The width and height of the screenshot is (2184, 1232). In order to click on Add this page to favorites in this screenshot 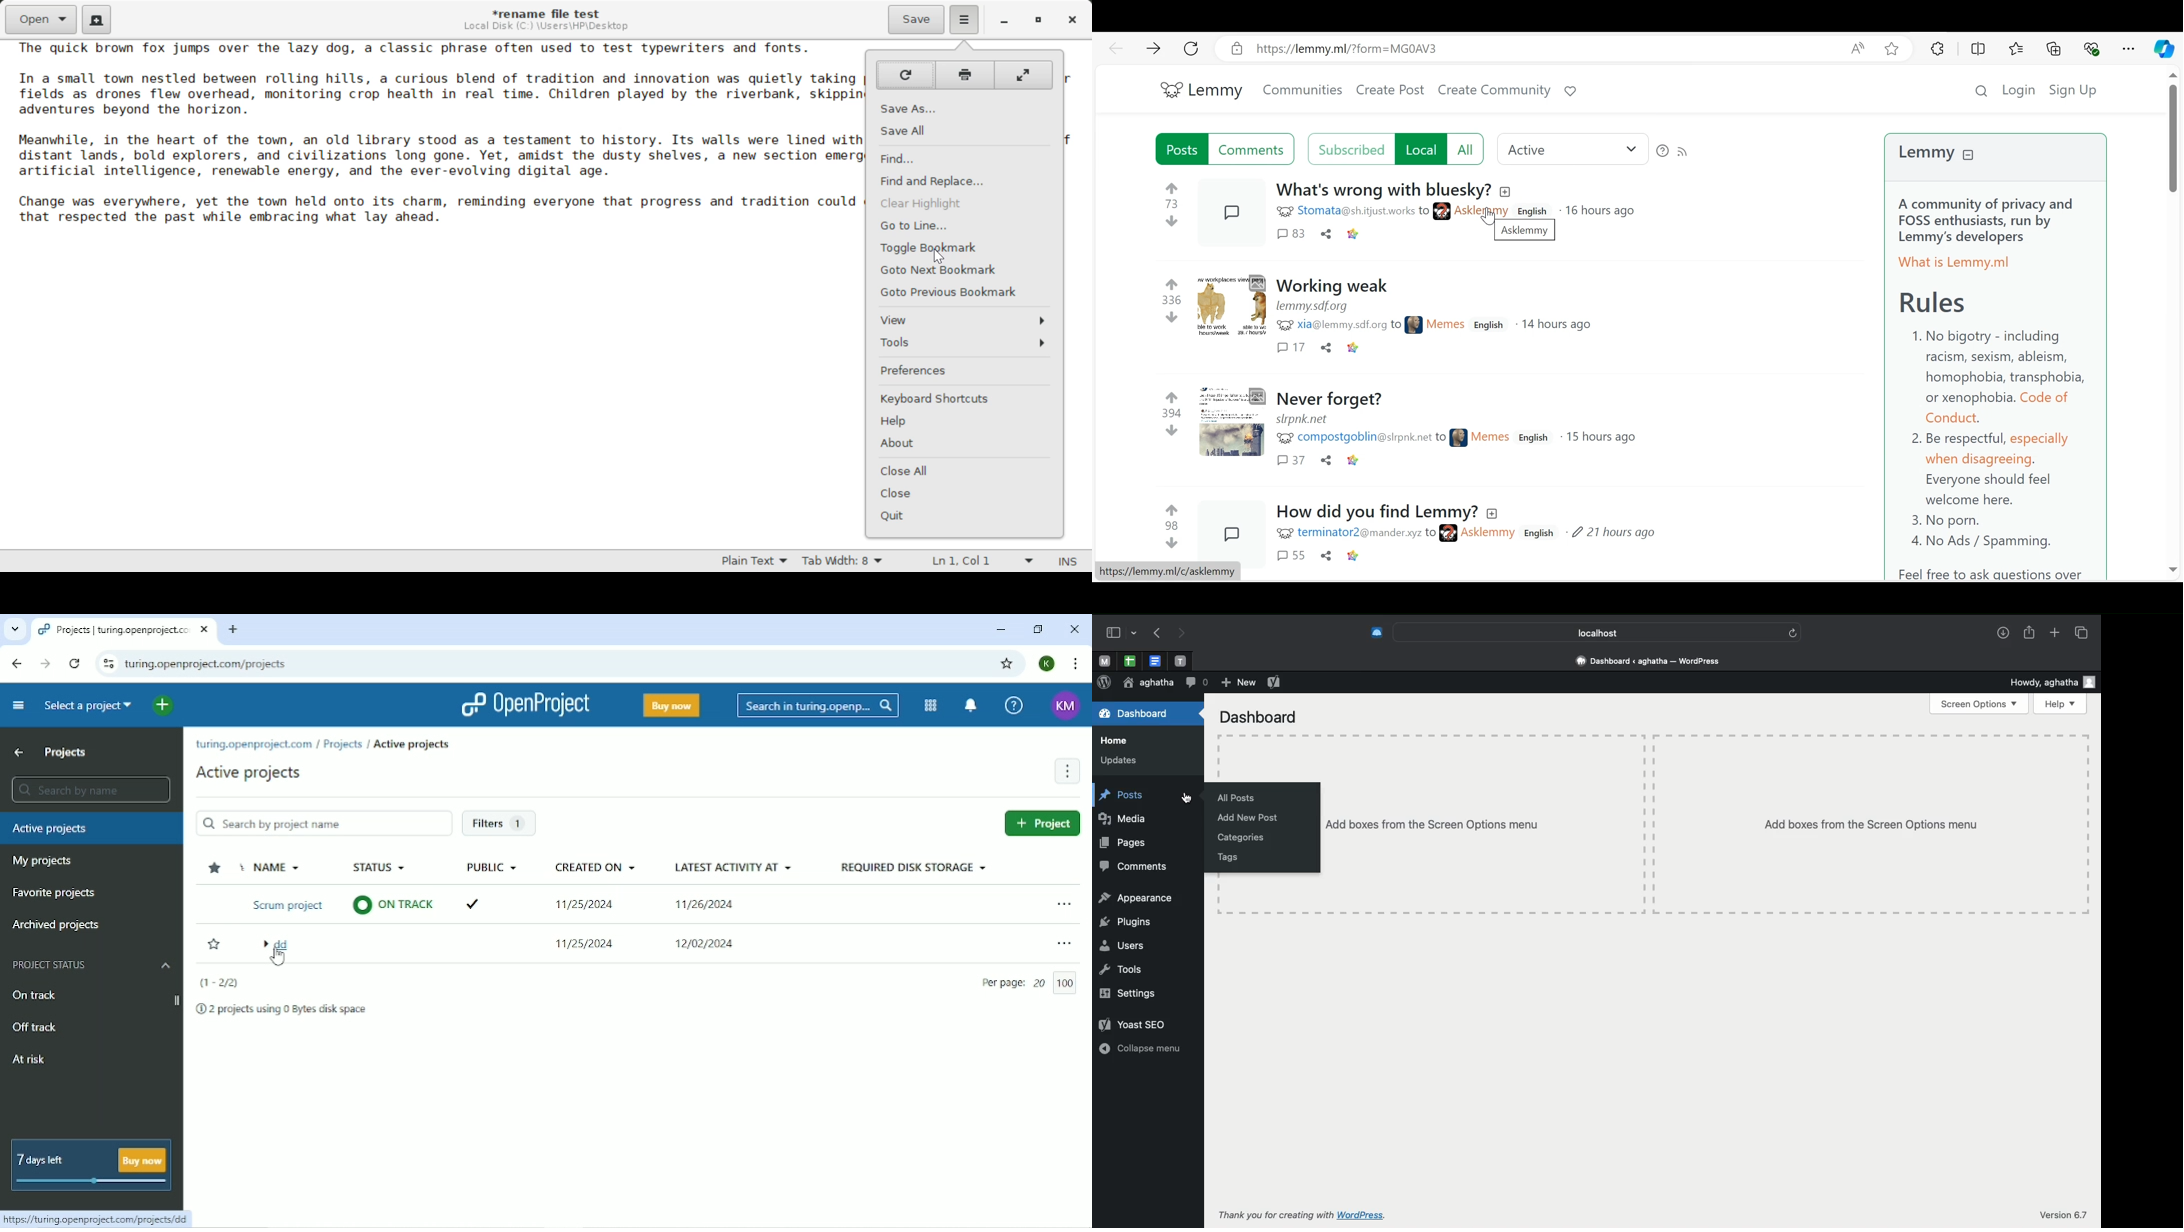, I will do `click(1892, 49)`.